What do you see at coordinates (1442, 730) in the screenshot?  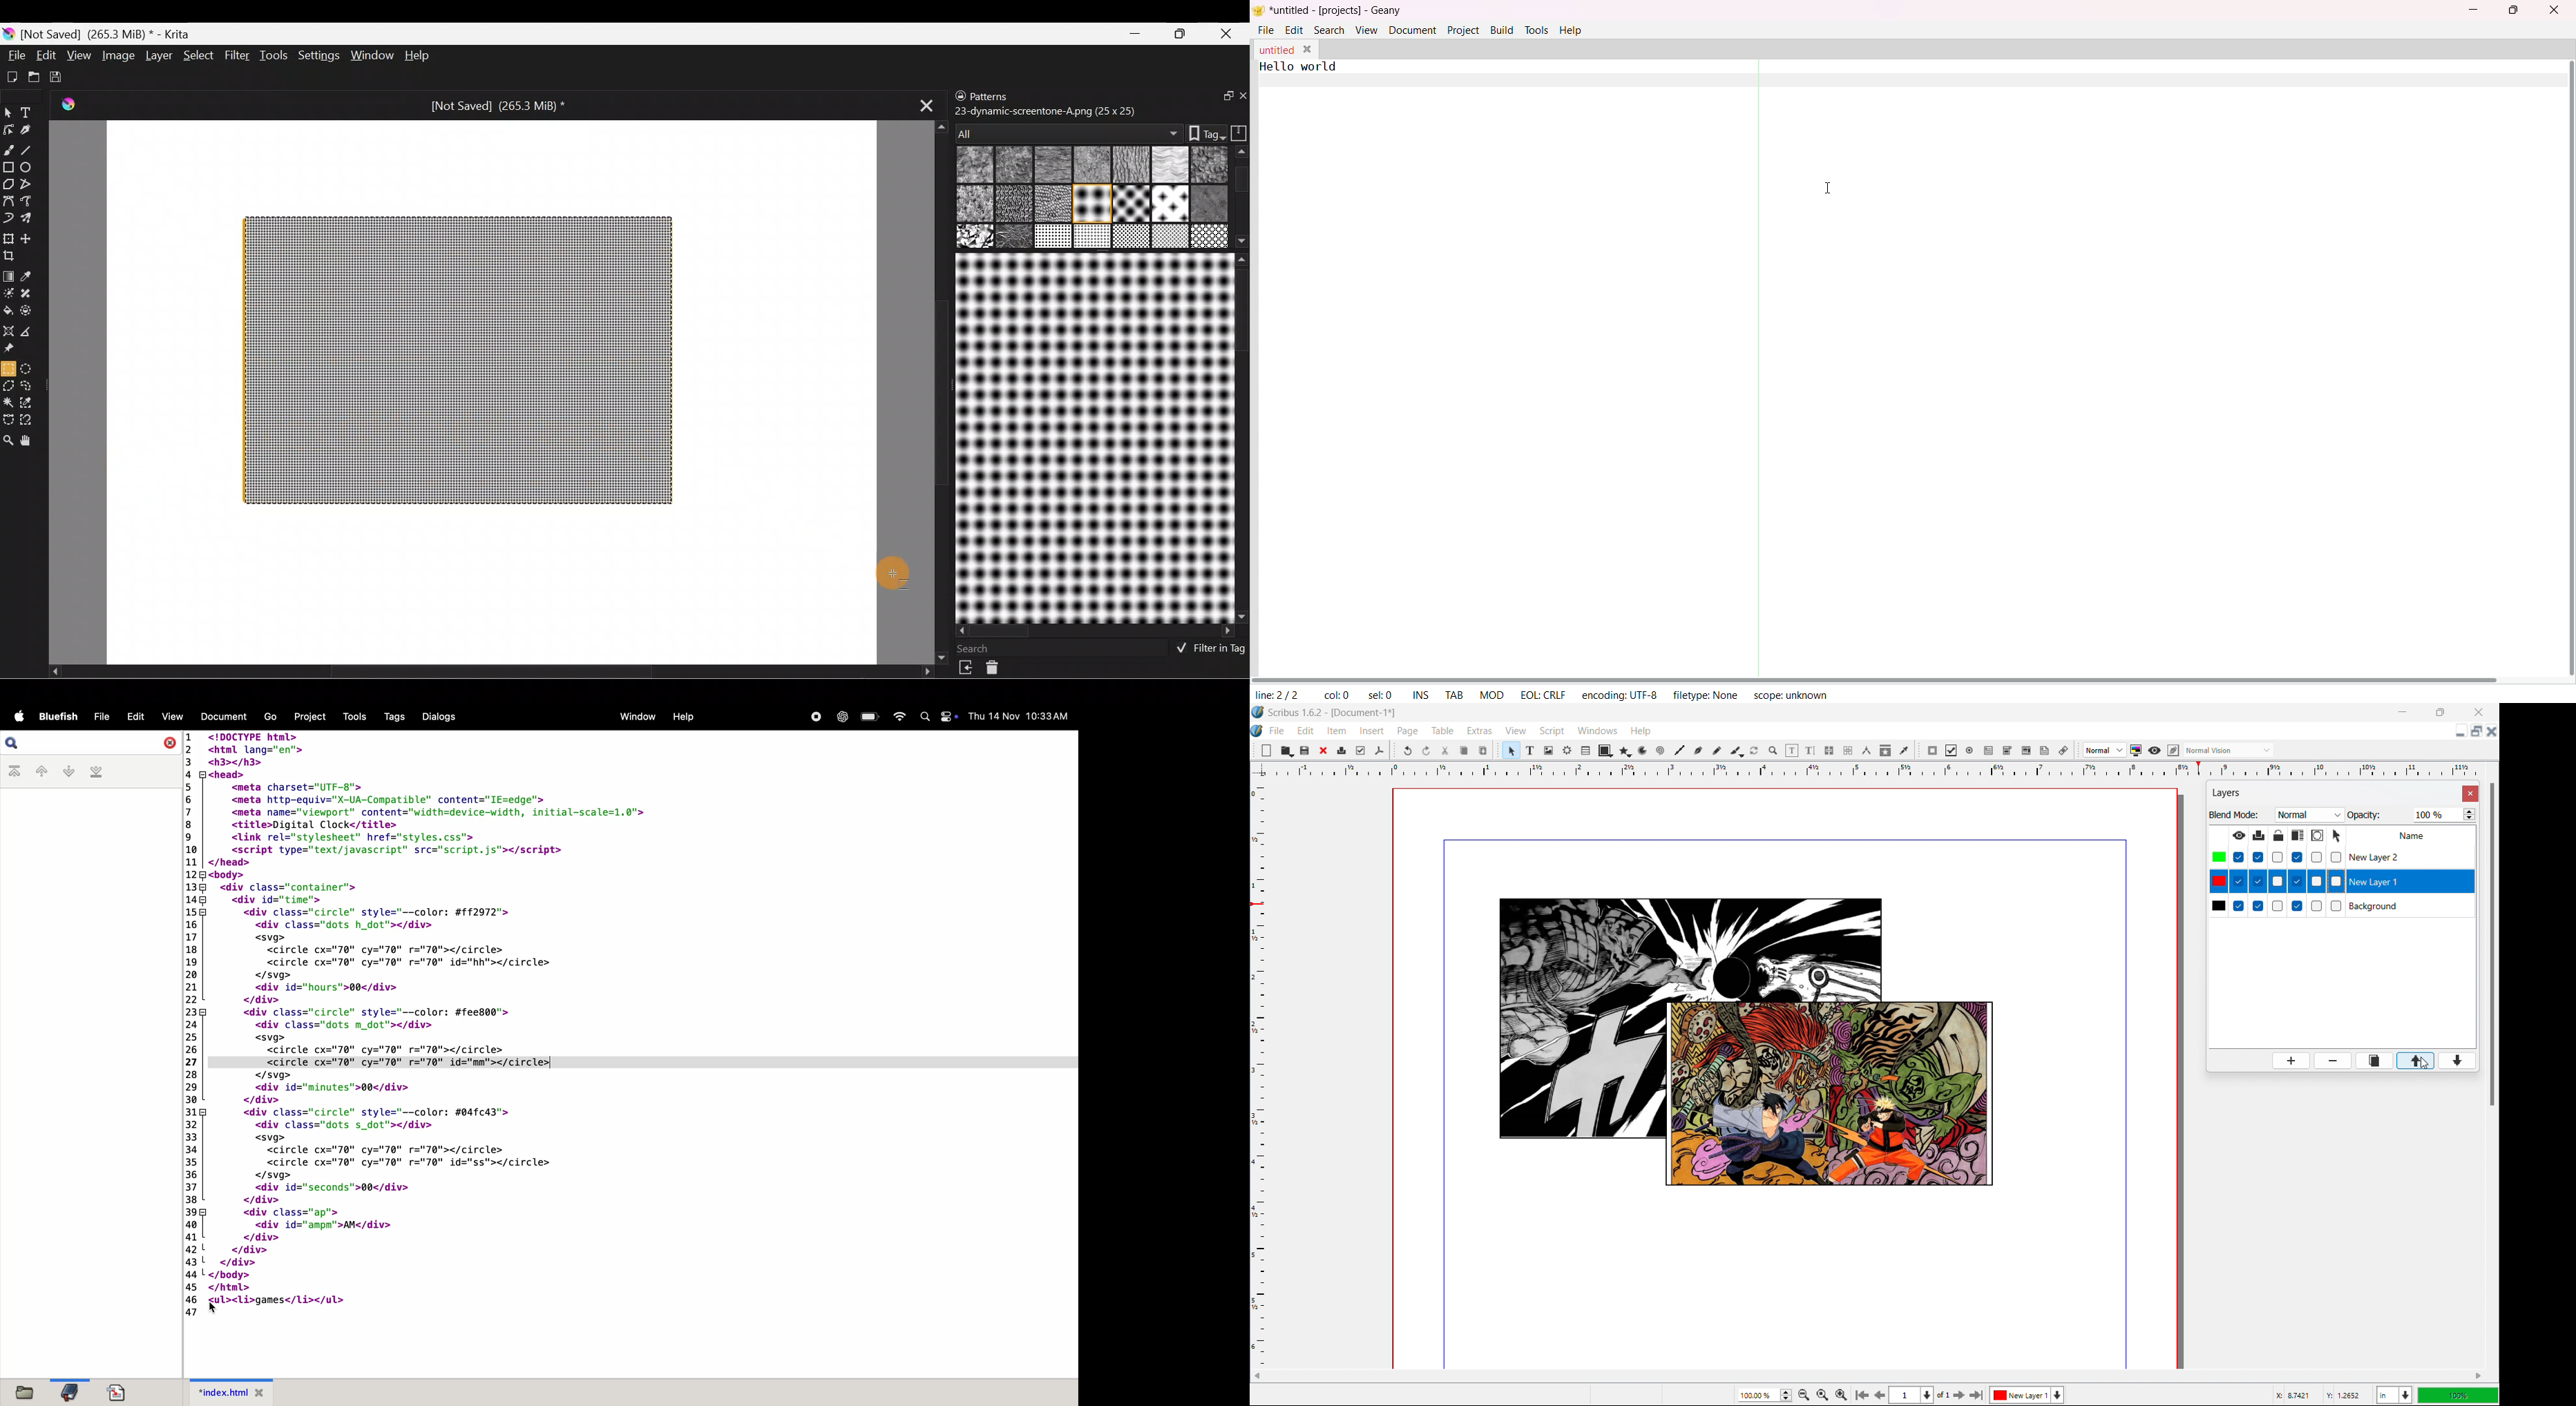 I see `table` at bounding box center [1442, 730].